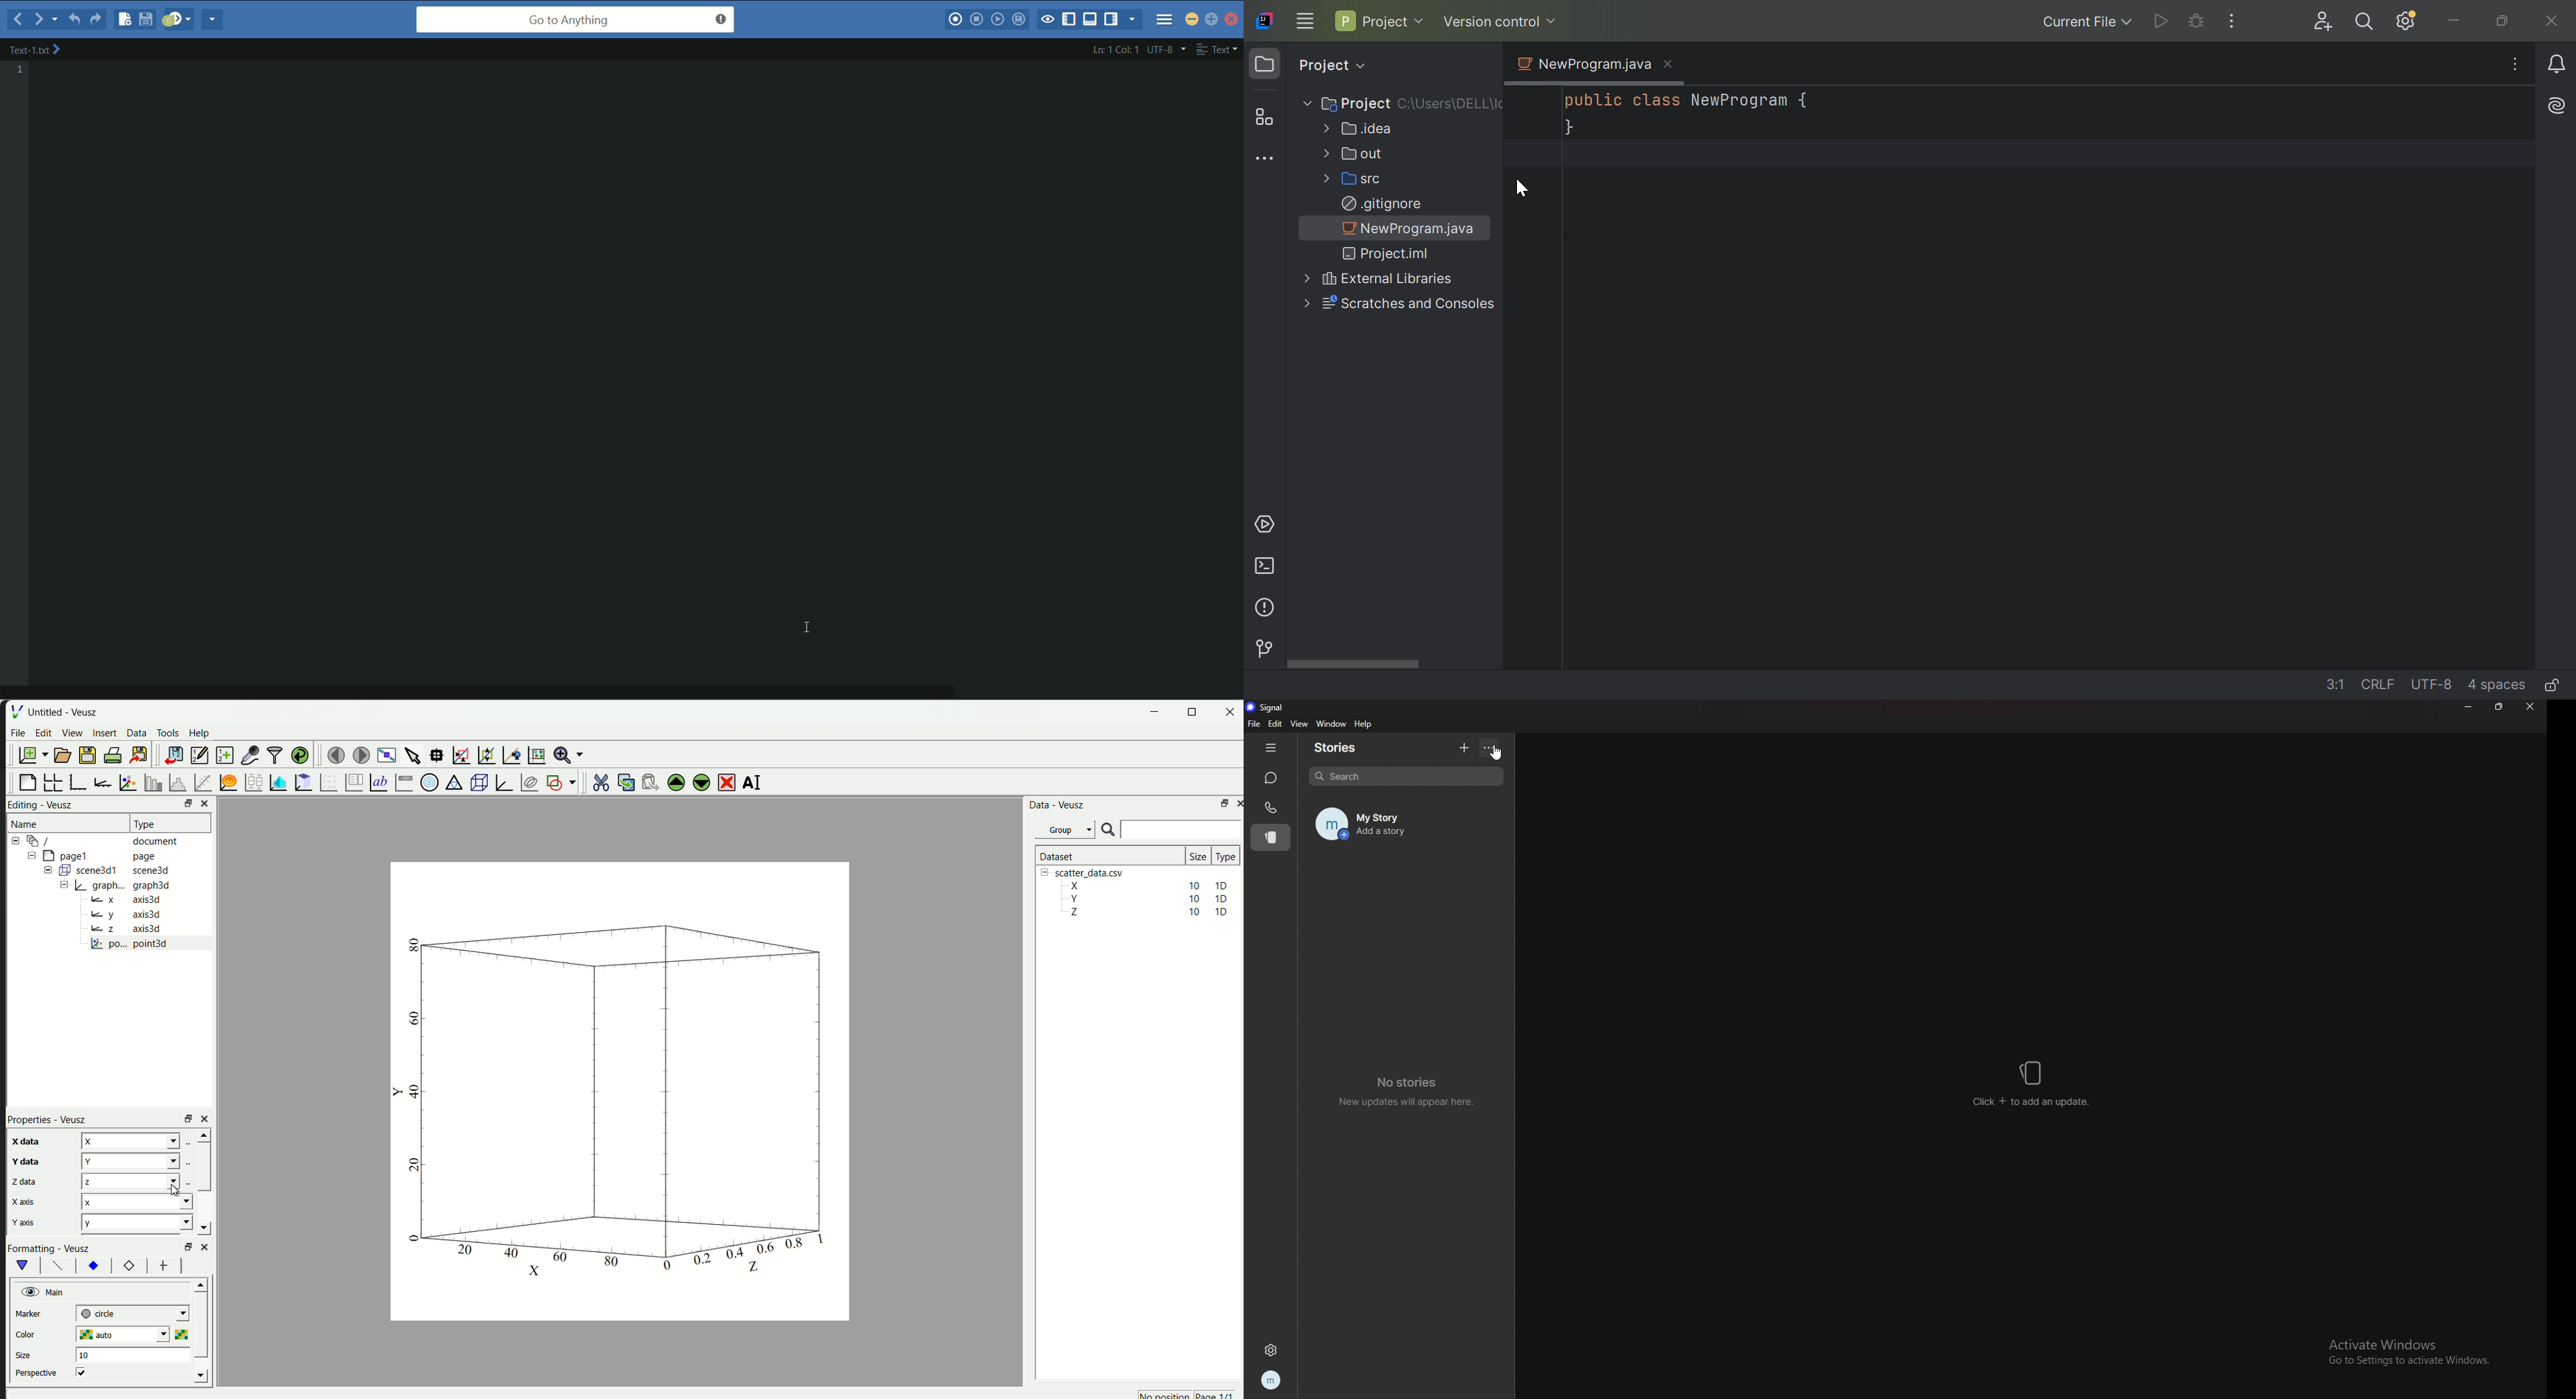 The image size is (2576, 1400). I want to click on insert, so click(104, 734).